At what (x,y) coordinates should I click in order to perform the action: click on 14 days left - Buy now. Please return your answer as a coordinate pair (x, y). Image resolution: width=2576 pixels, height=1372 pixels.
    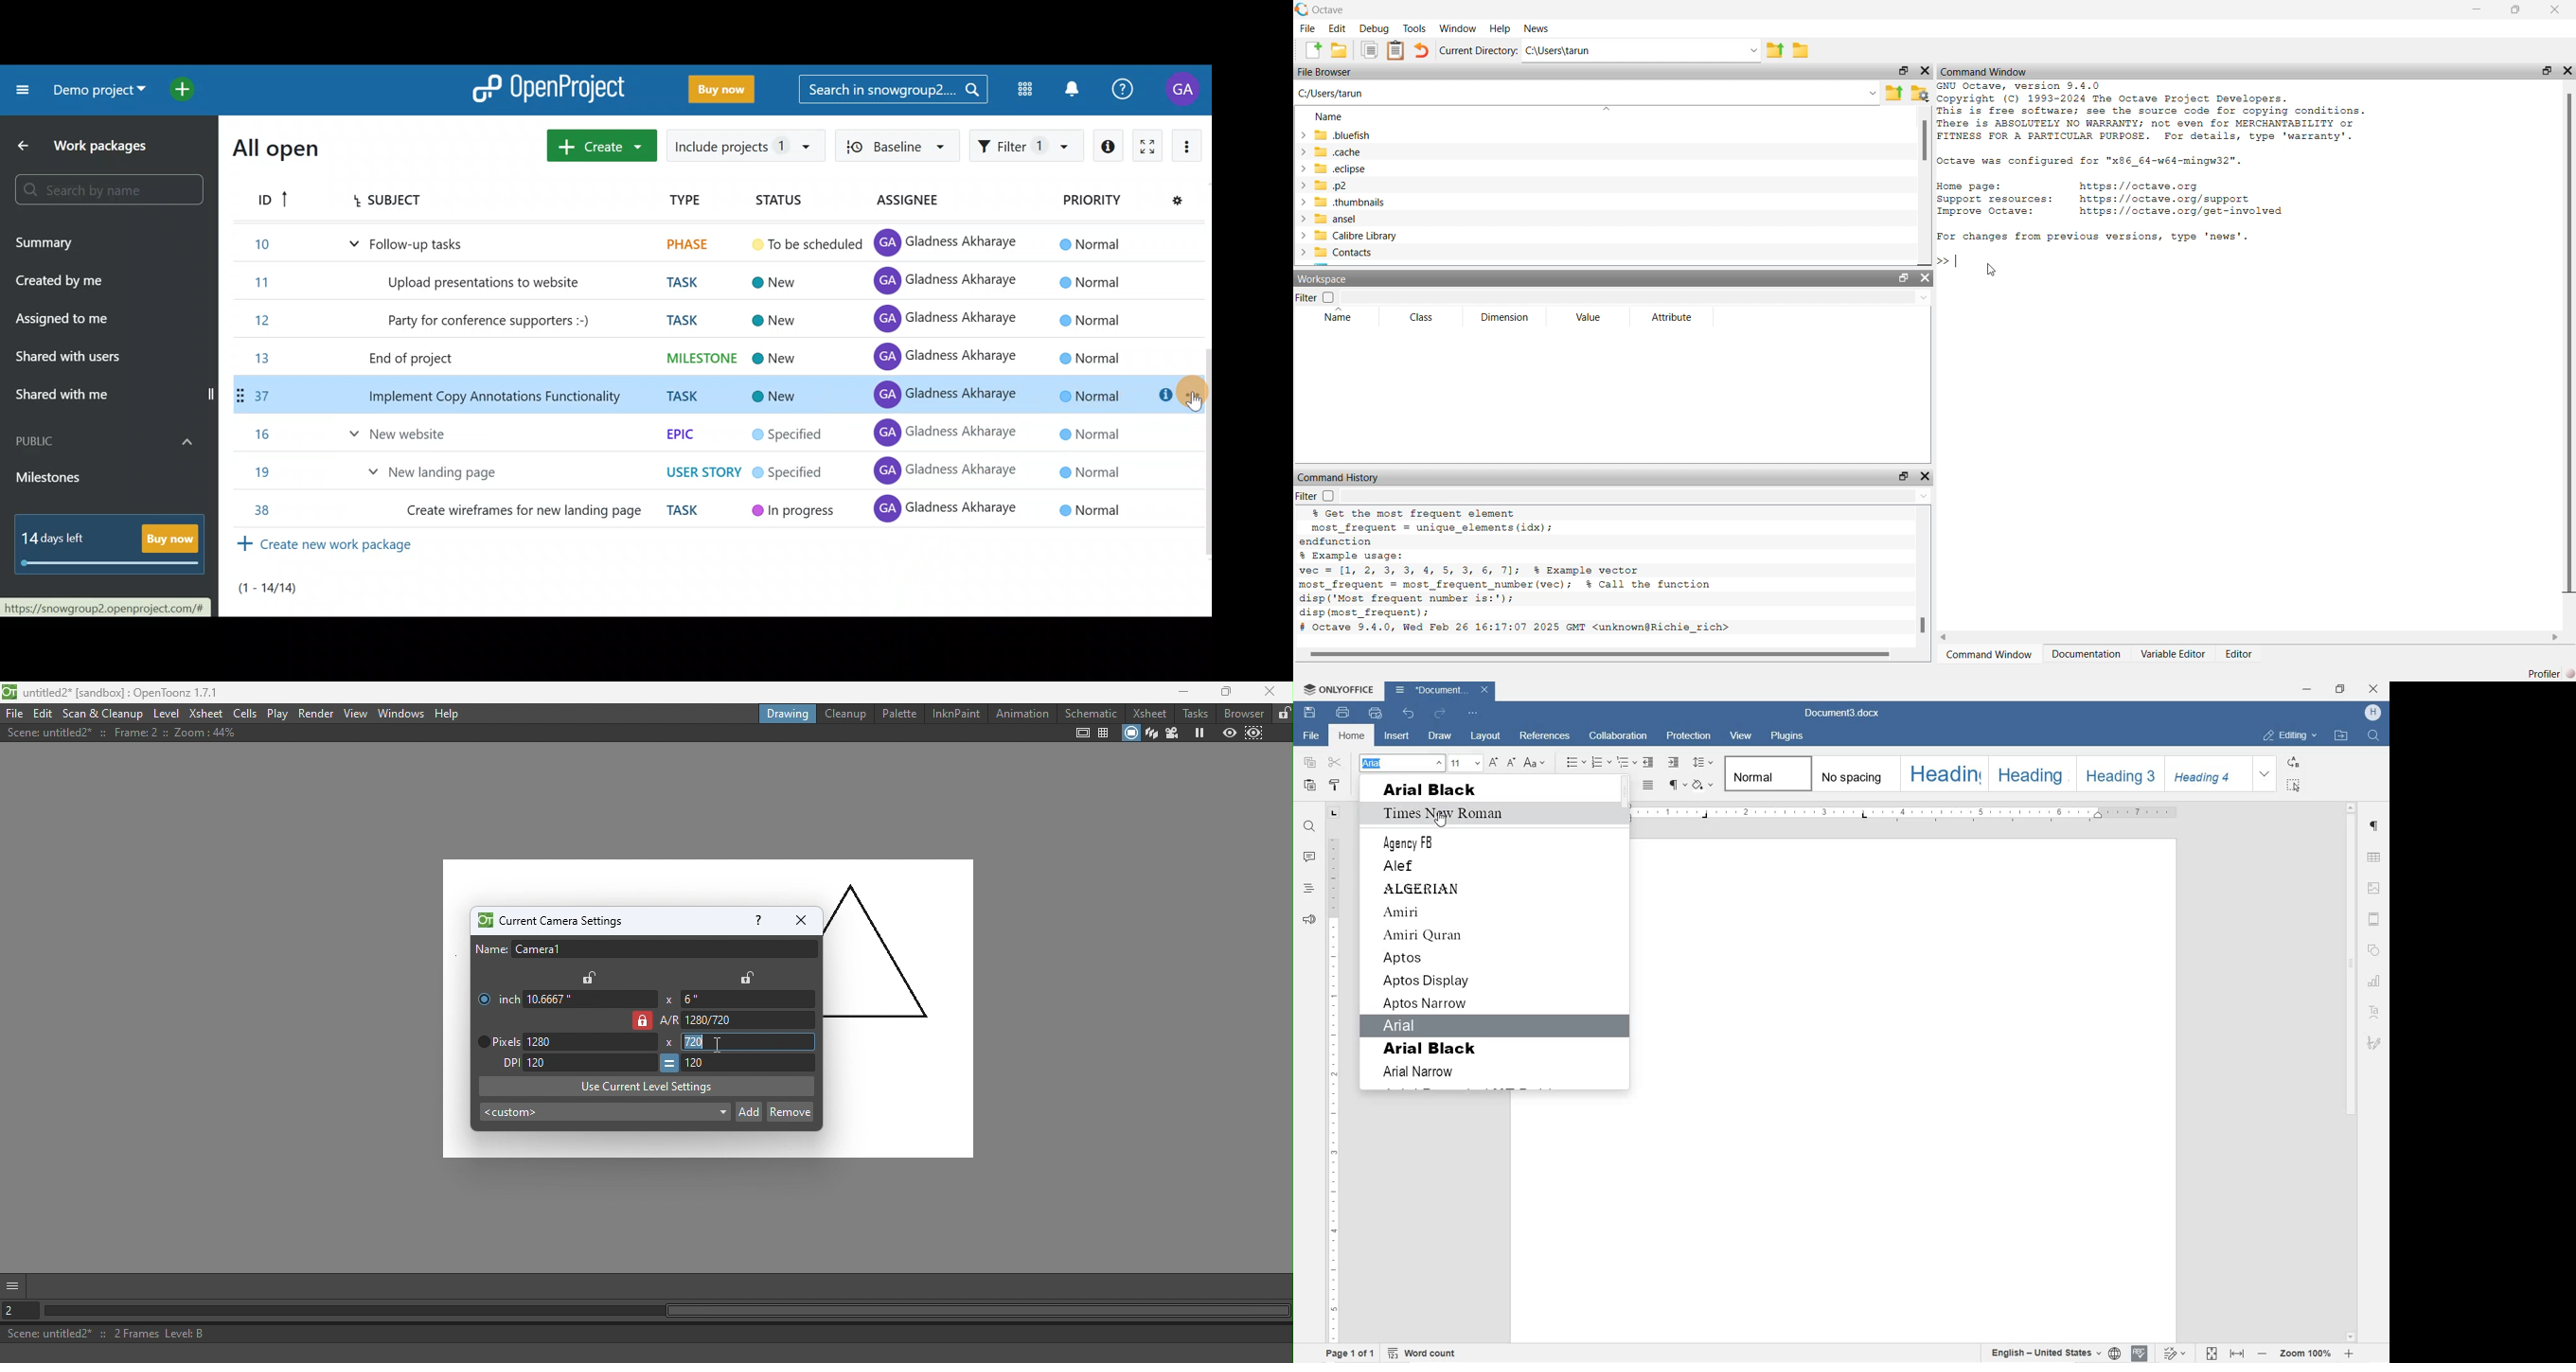
    Looking at the image, I should click on (107, 545).